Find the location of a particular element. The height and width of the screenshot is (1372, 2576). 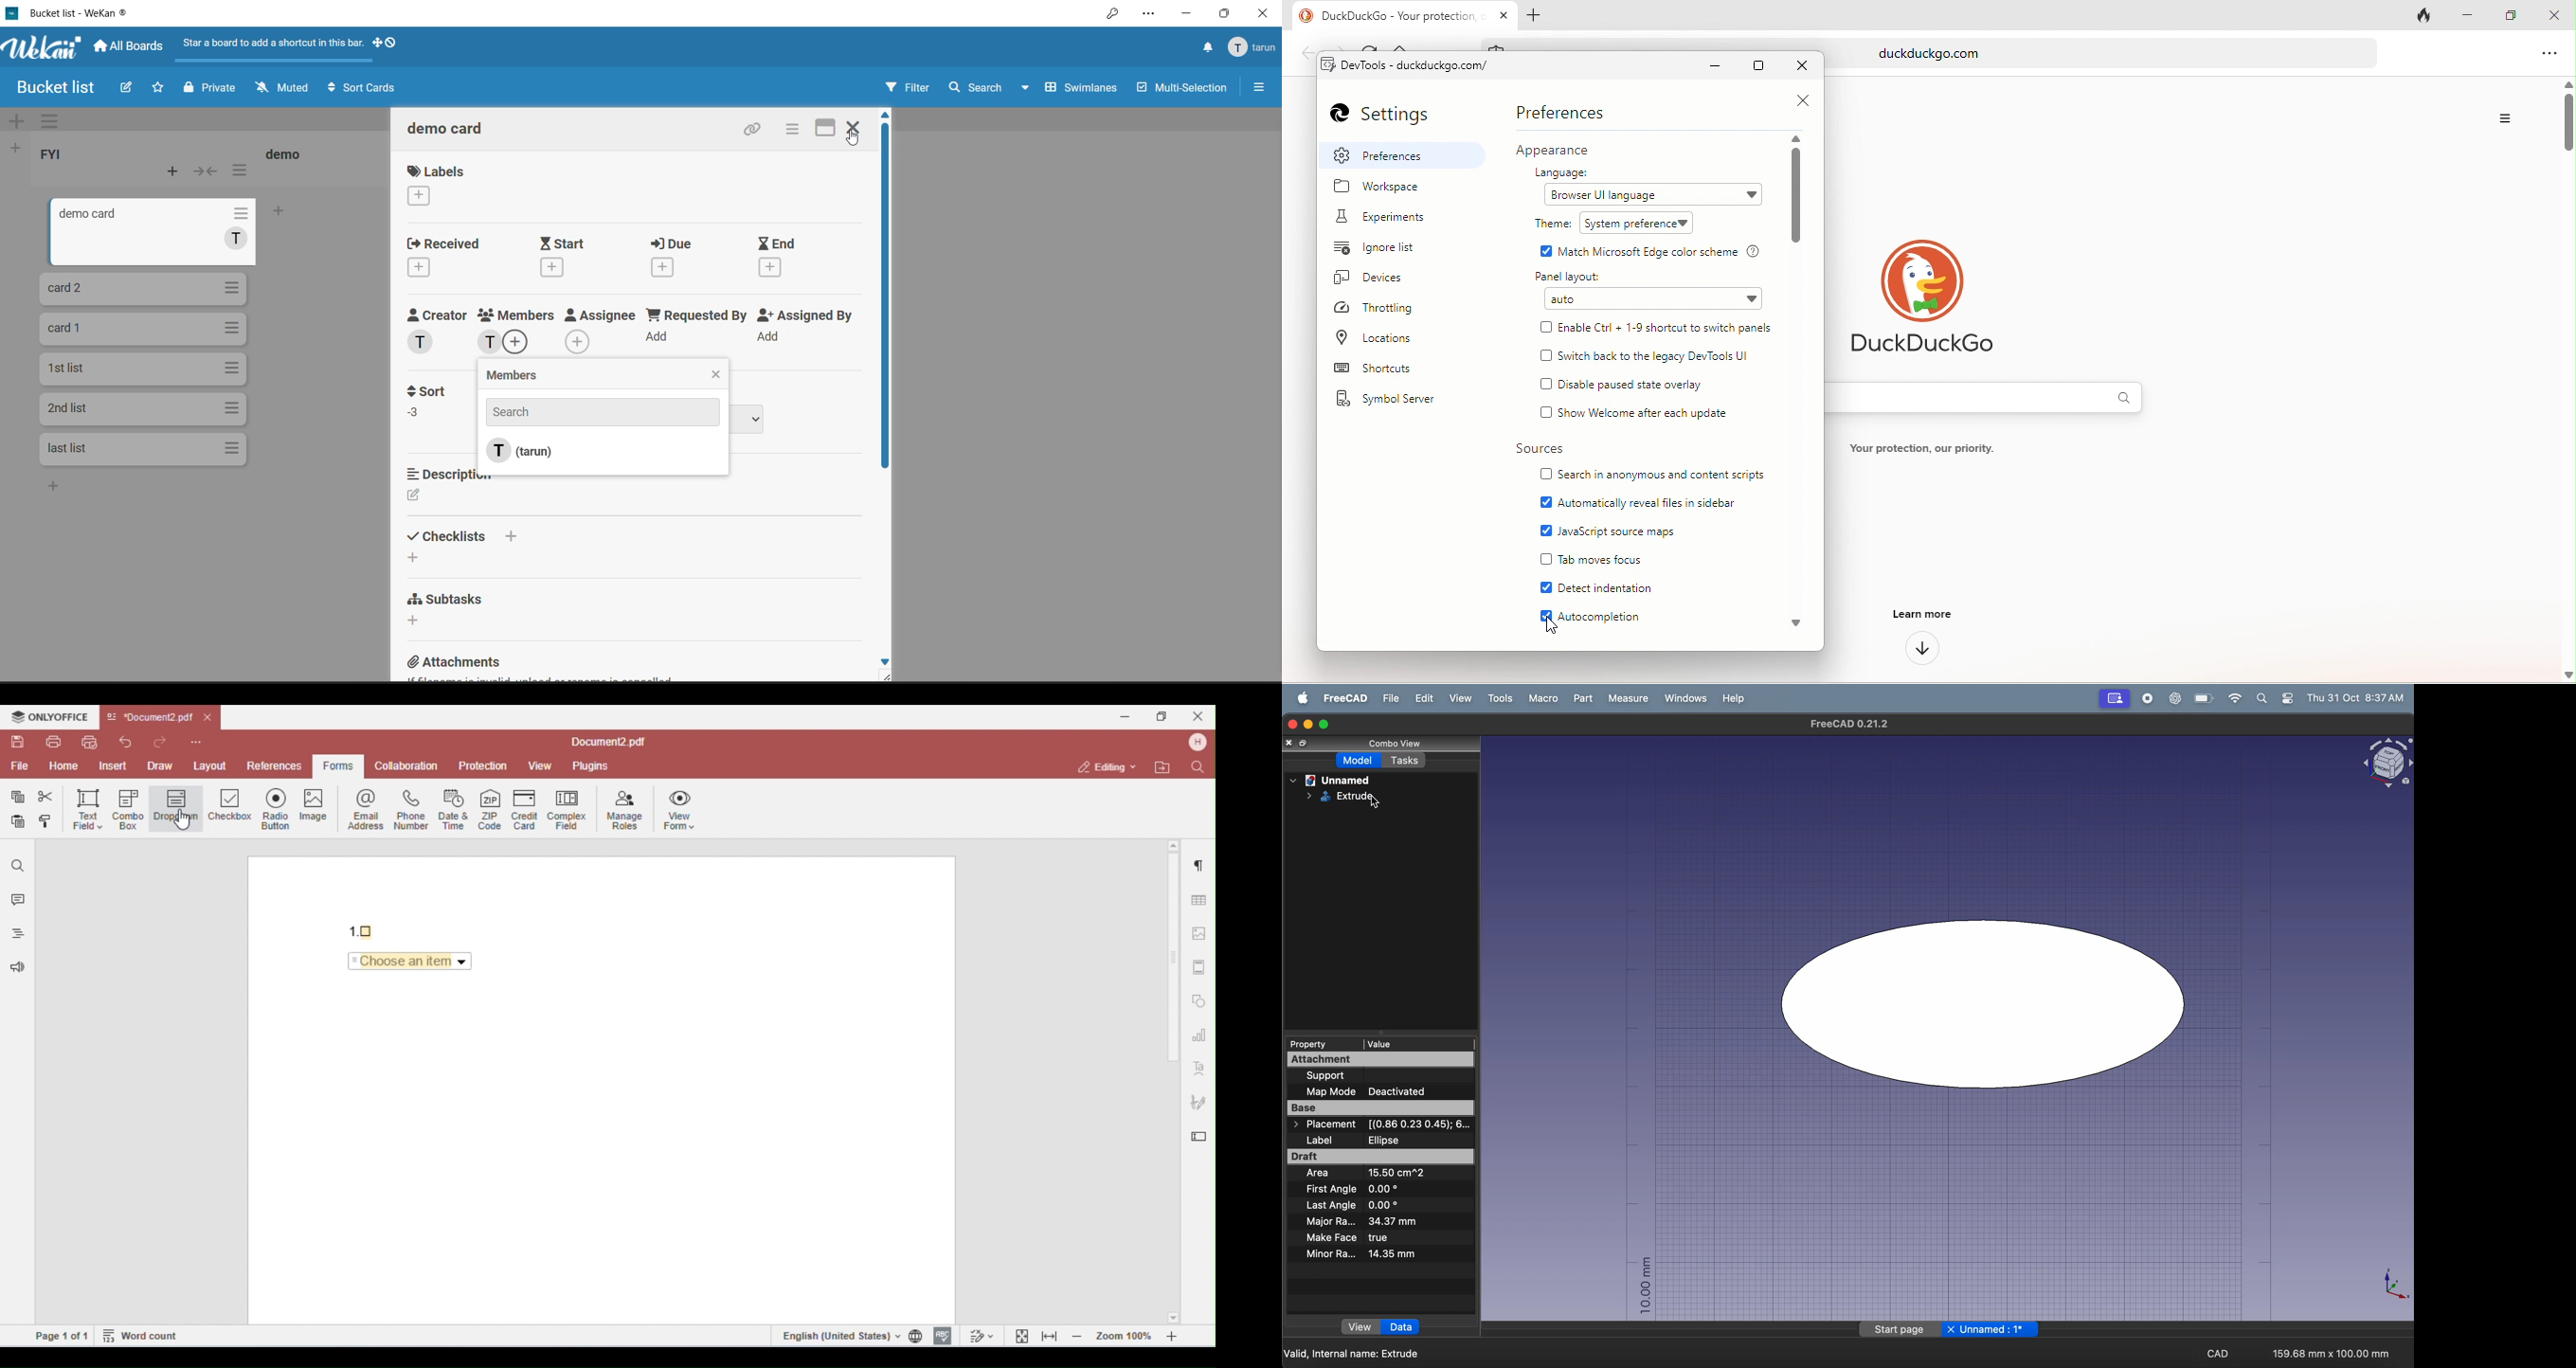

cursor is located at coordinates (854, 143).